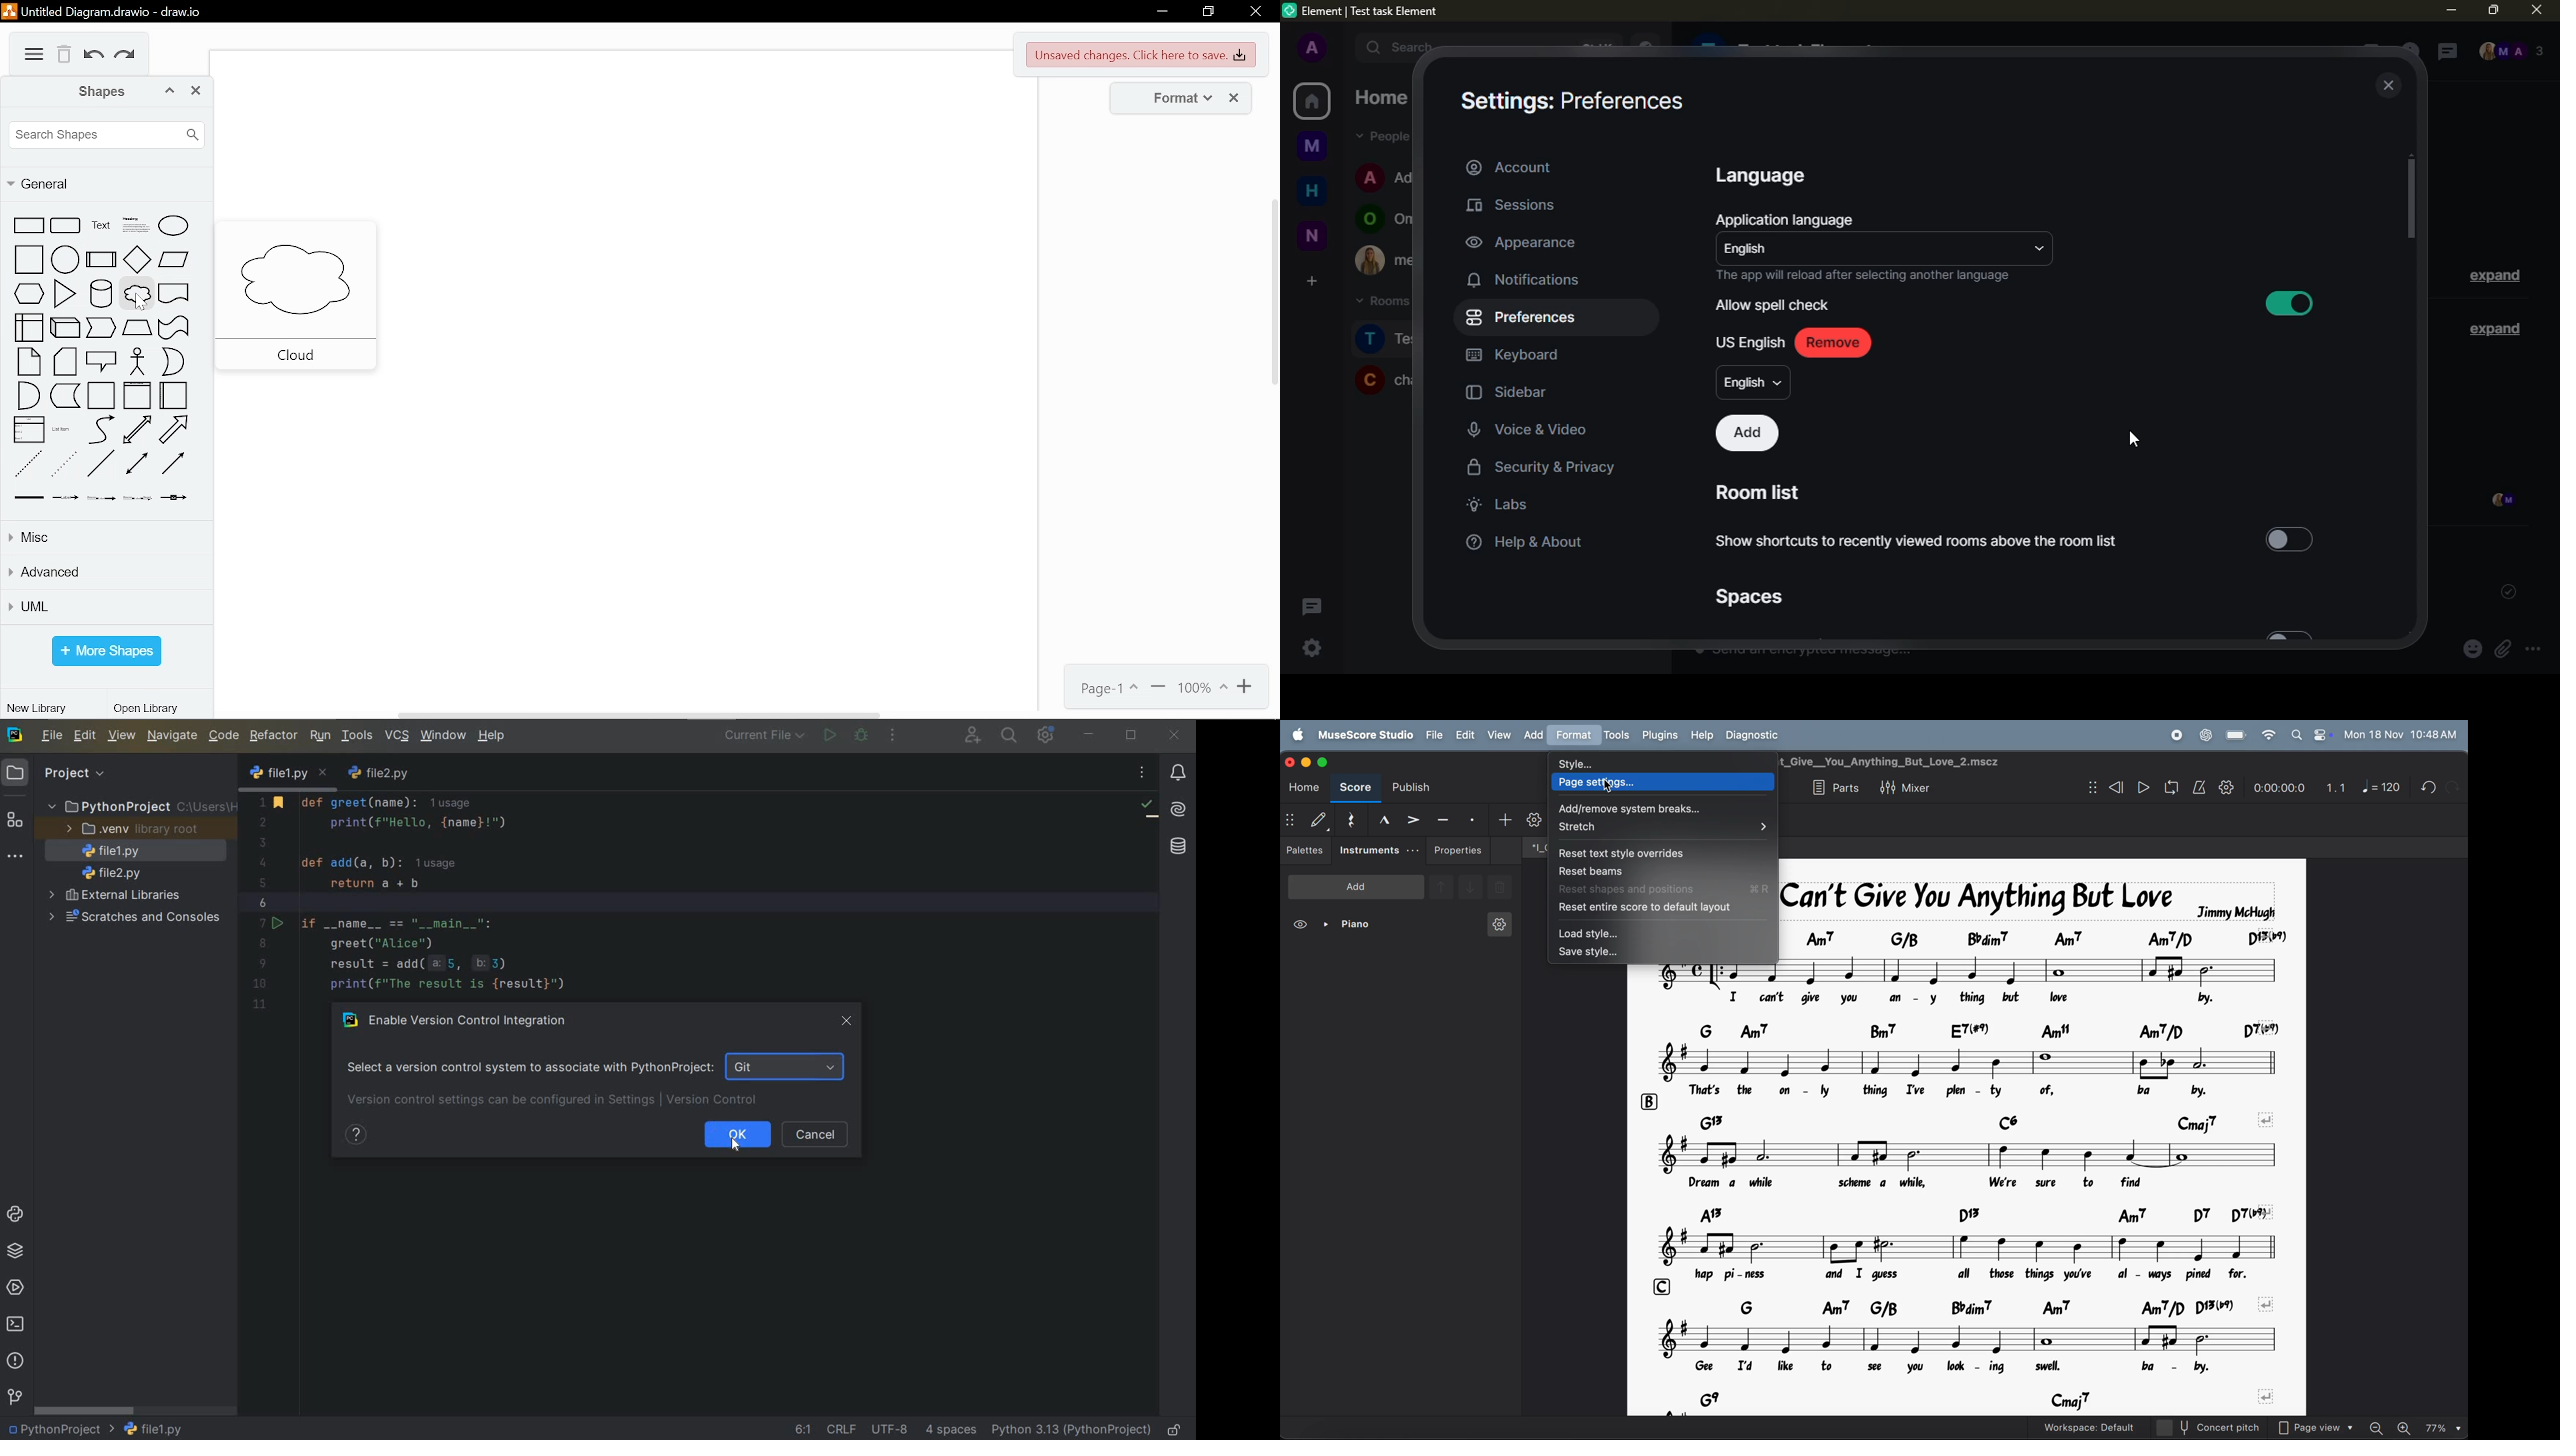 This screenshot has width=2576, height=1456. Describe the element at coordinates (1443, 818) in the screenshot. I see `tenuto` at that location.